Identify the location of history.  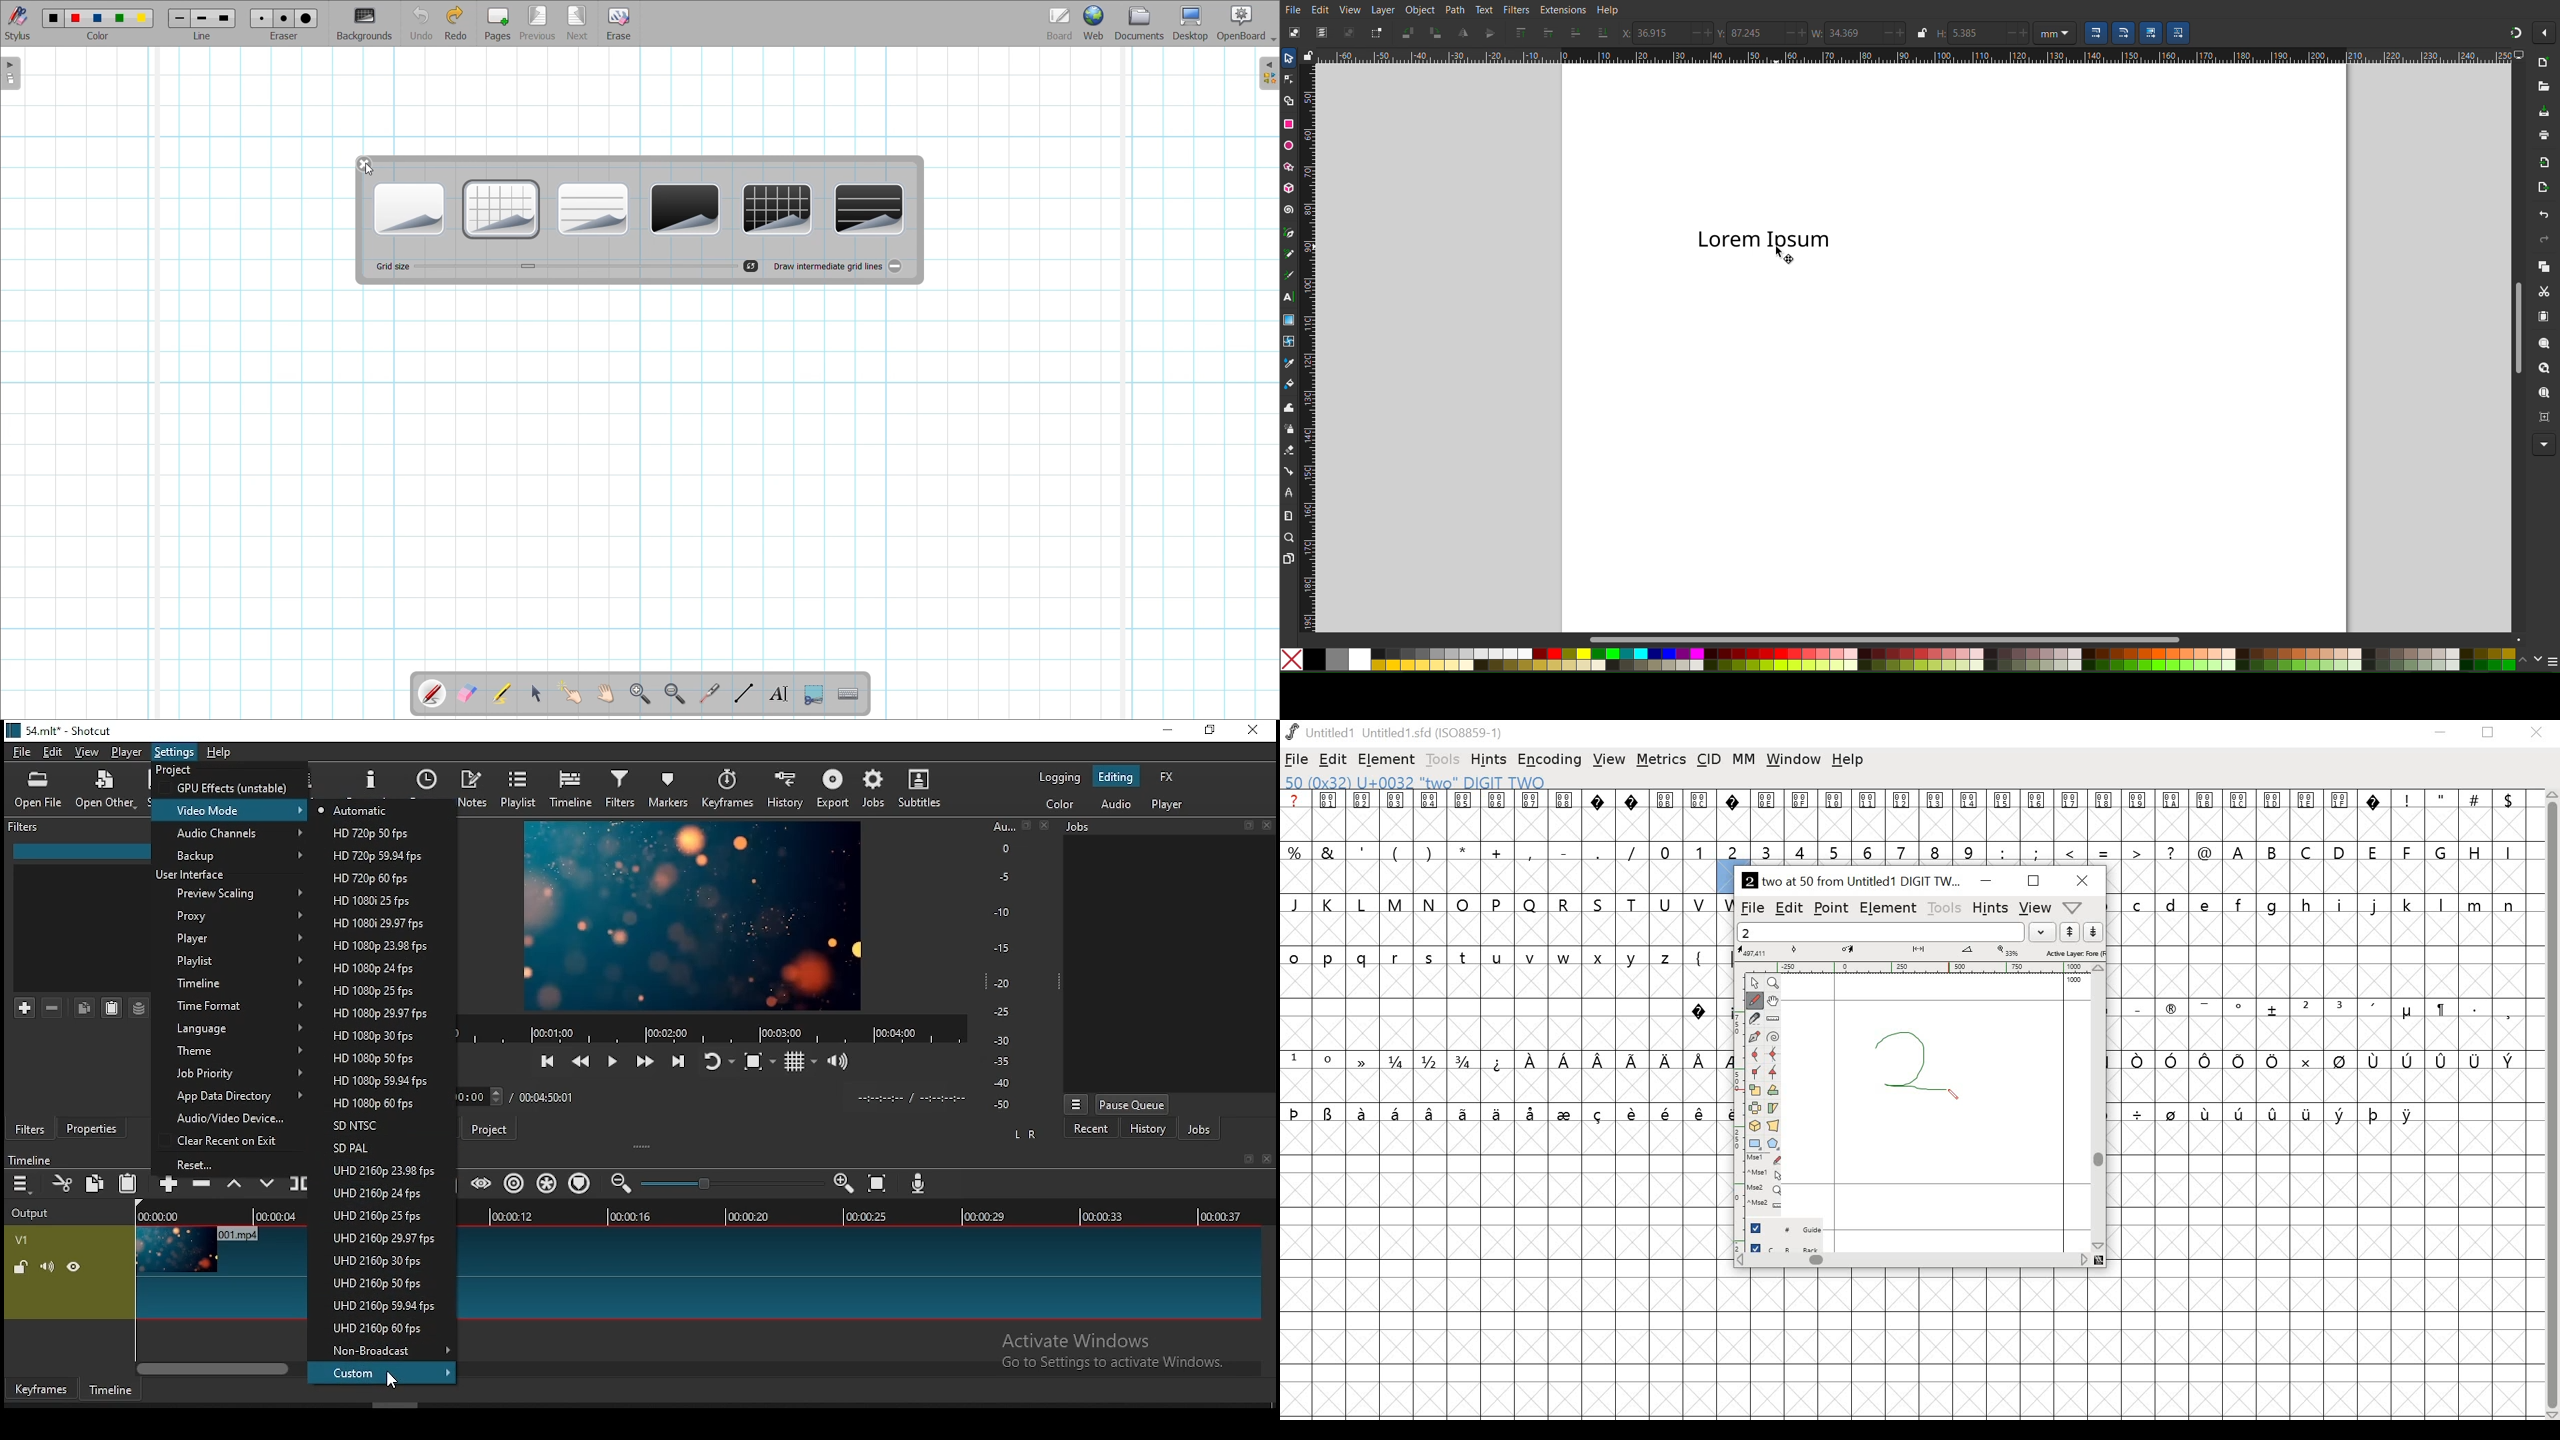
(781, 791).